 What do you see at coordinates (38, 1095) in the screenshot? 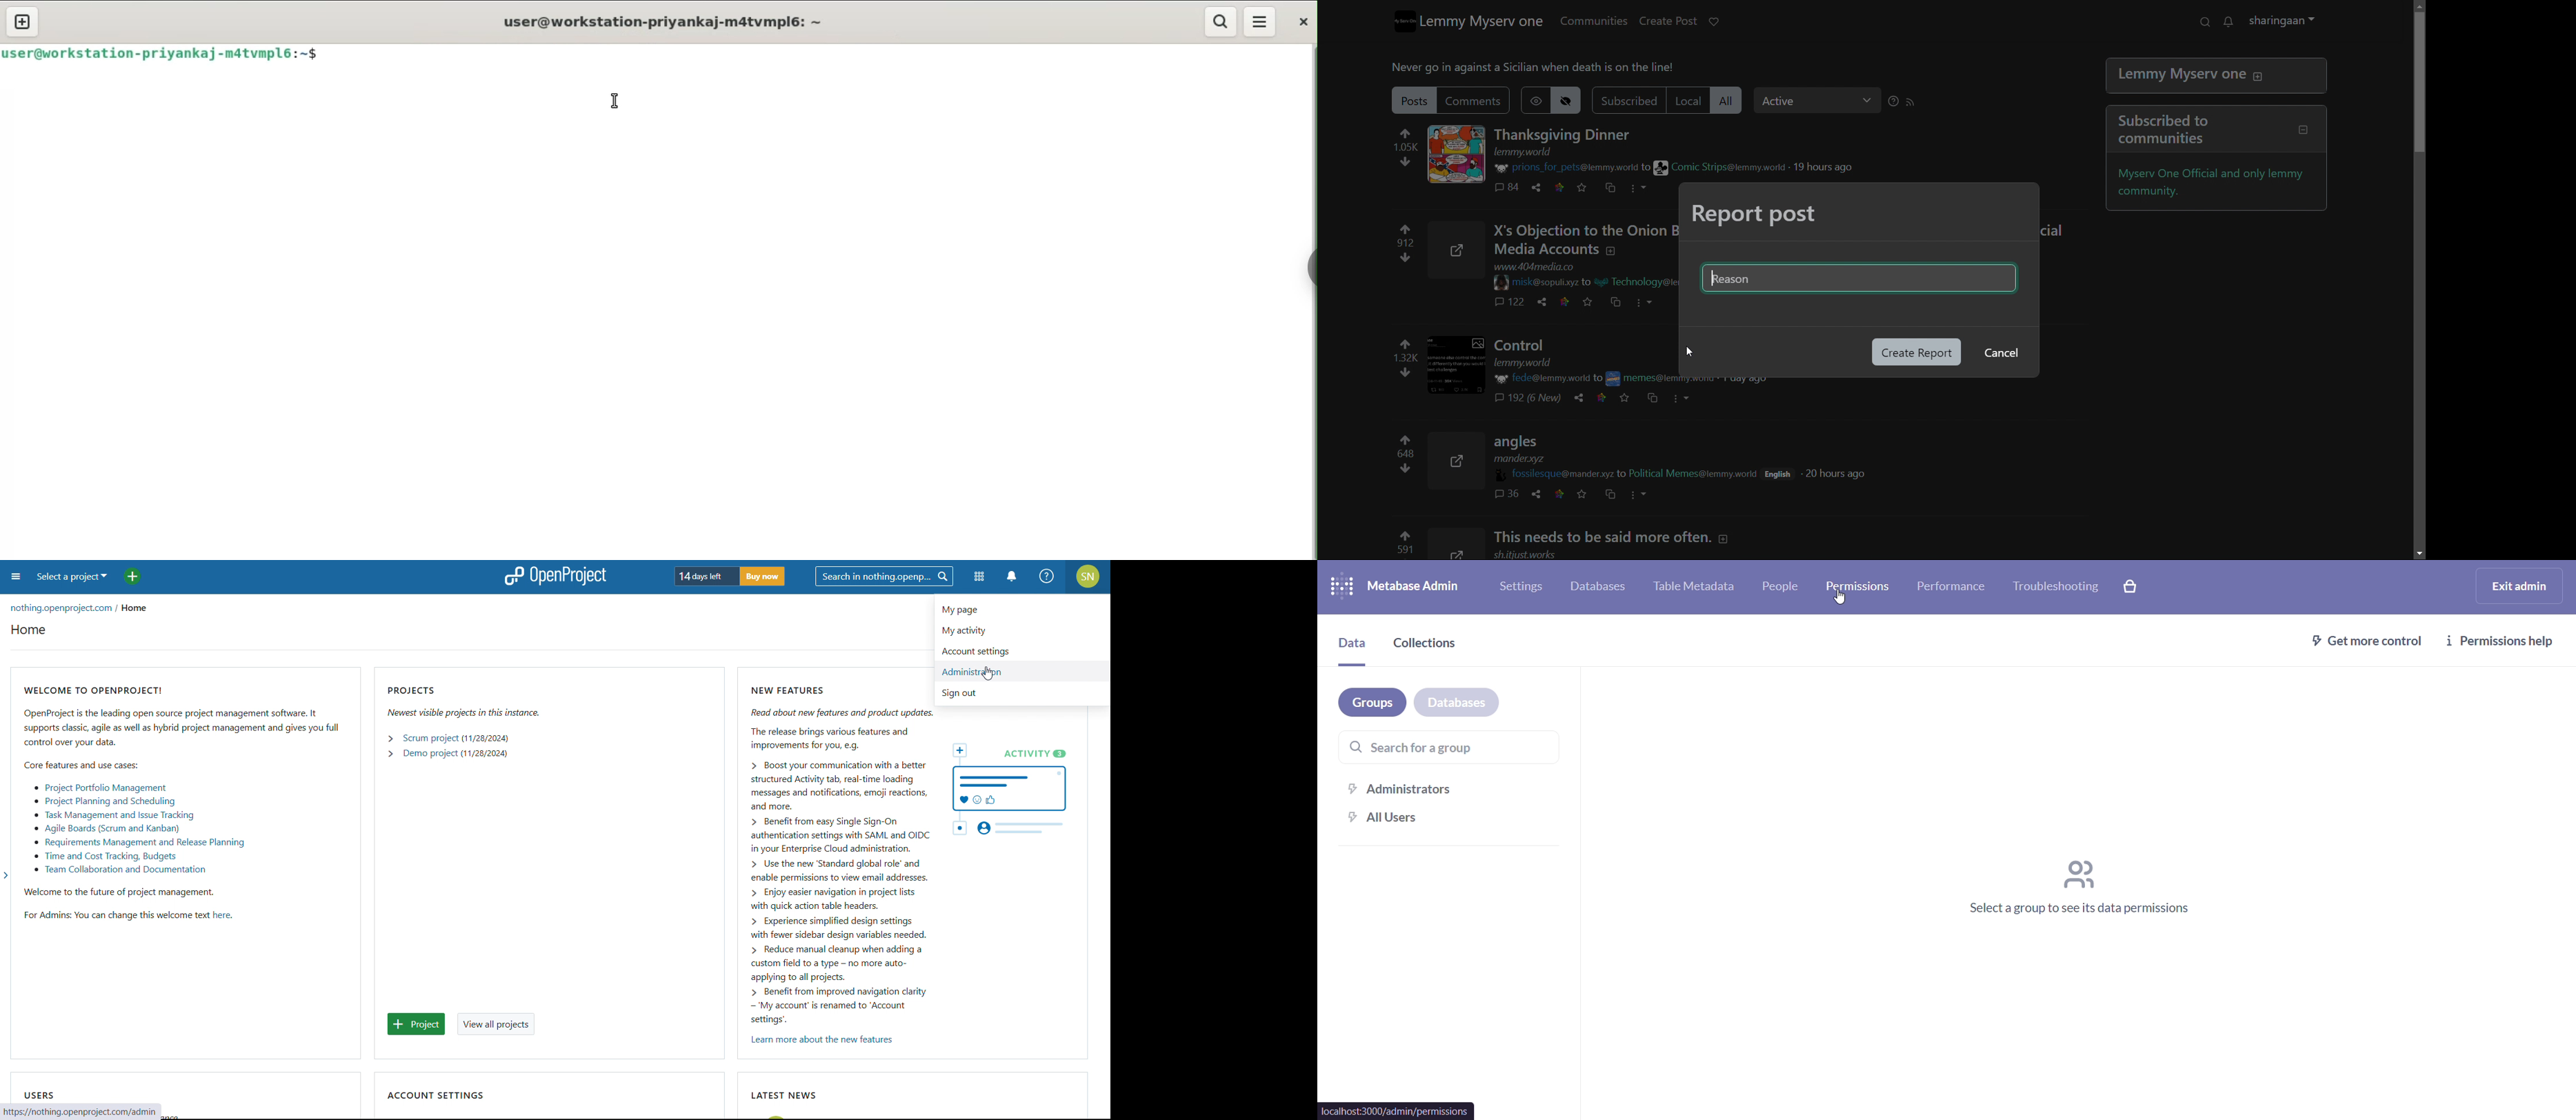
I see `users` at bounding box center [38, 1095].